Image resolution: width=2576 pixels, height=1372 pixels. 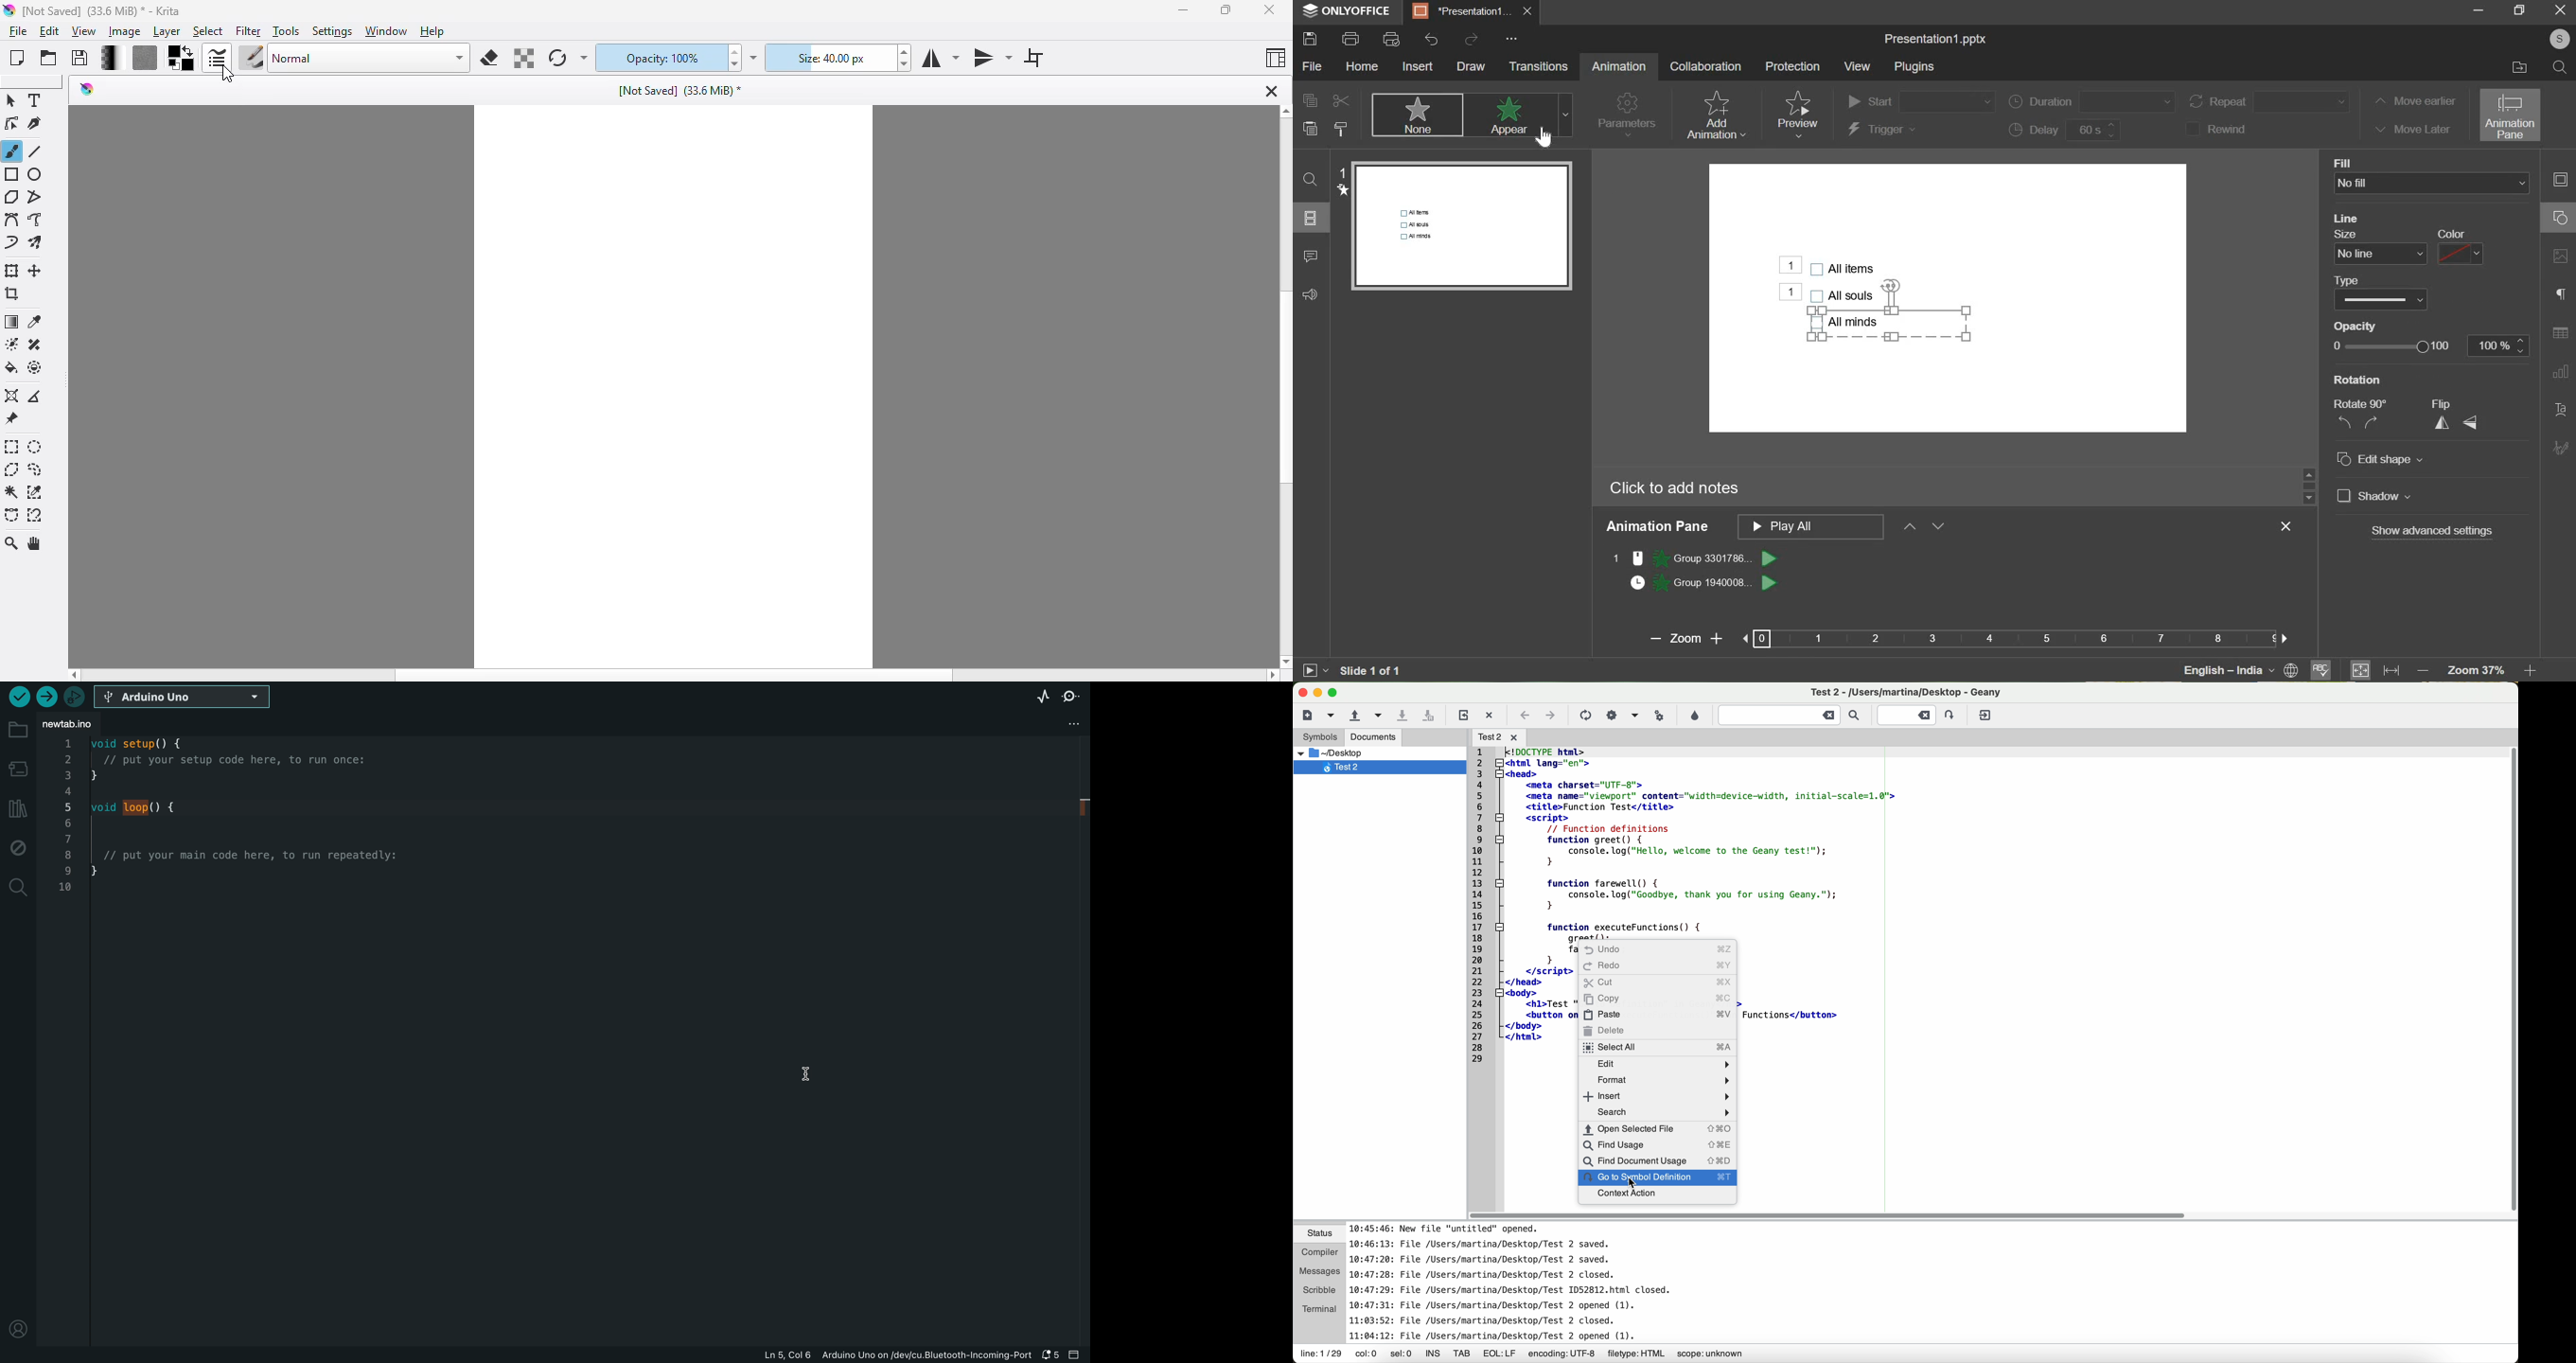 What do you see at coordinates (238, 821) in the screenshot?
I see `code` at bounding box center [238, 821].